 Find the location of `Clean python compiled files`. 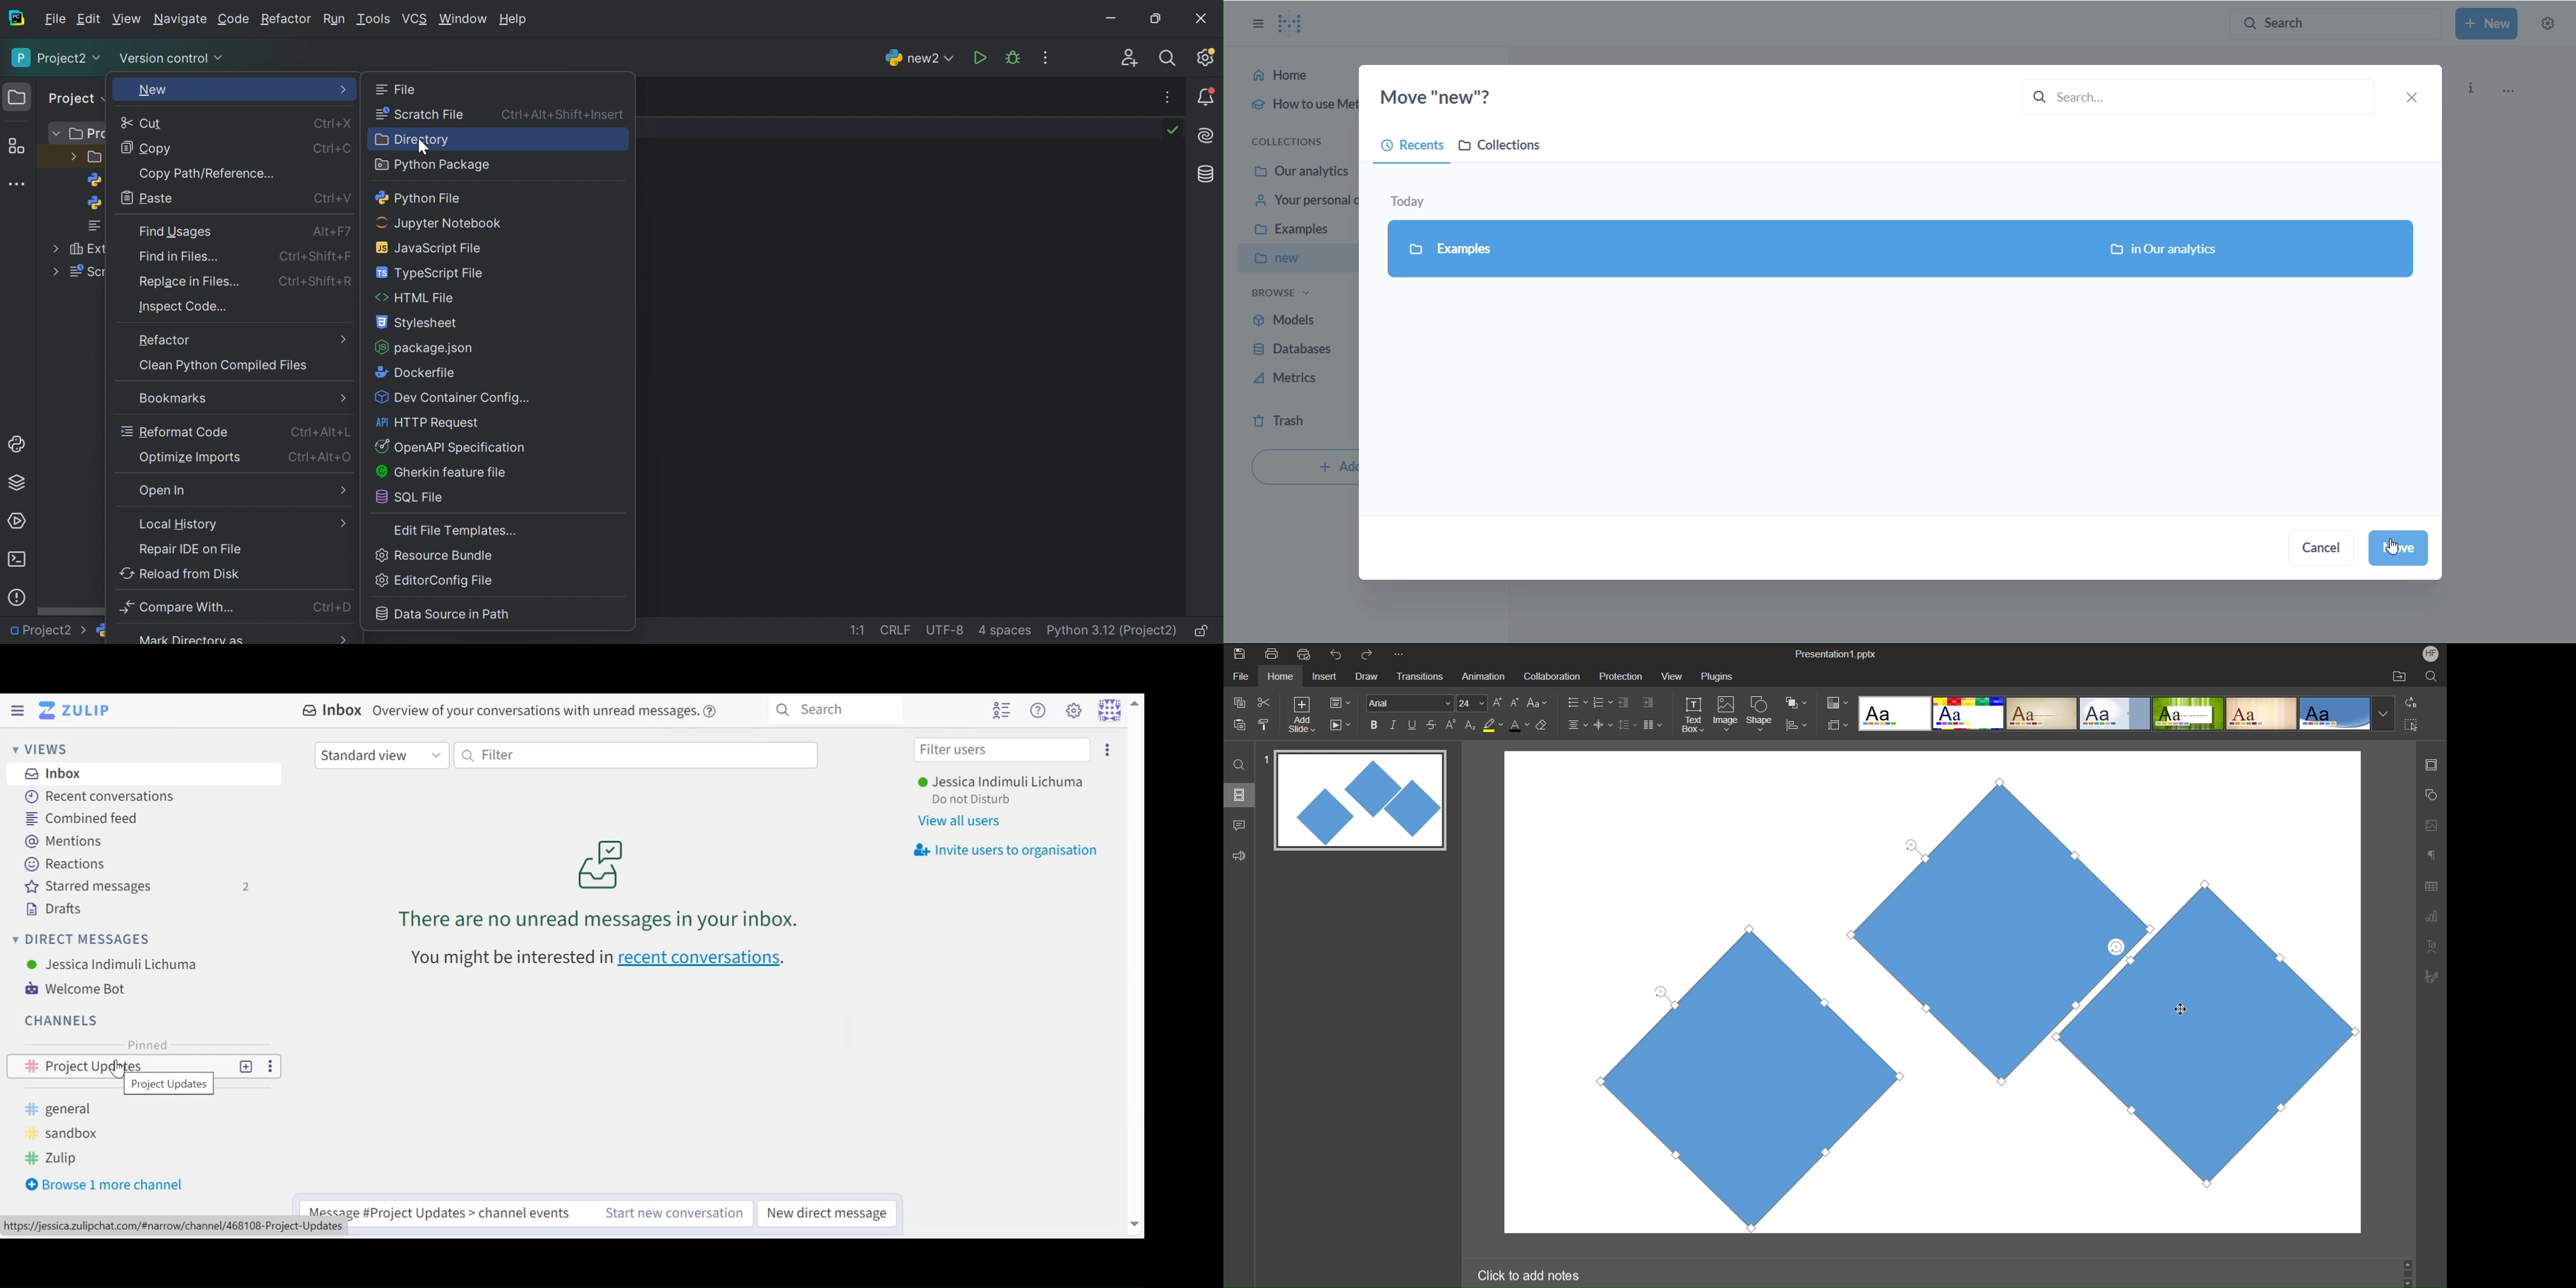

Clean python compiled files is located at coordinates (224, 365).